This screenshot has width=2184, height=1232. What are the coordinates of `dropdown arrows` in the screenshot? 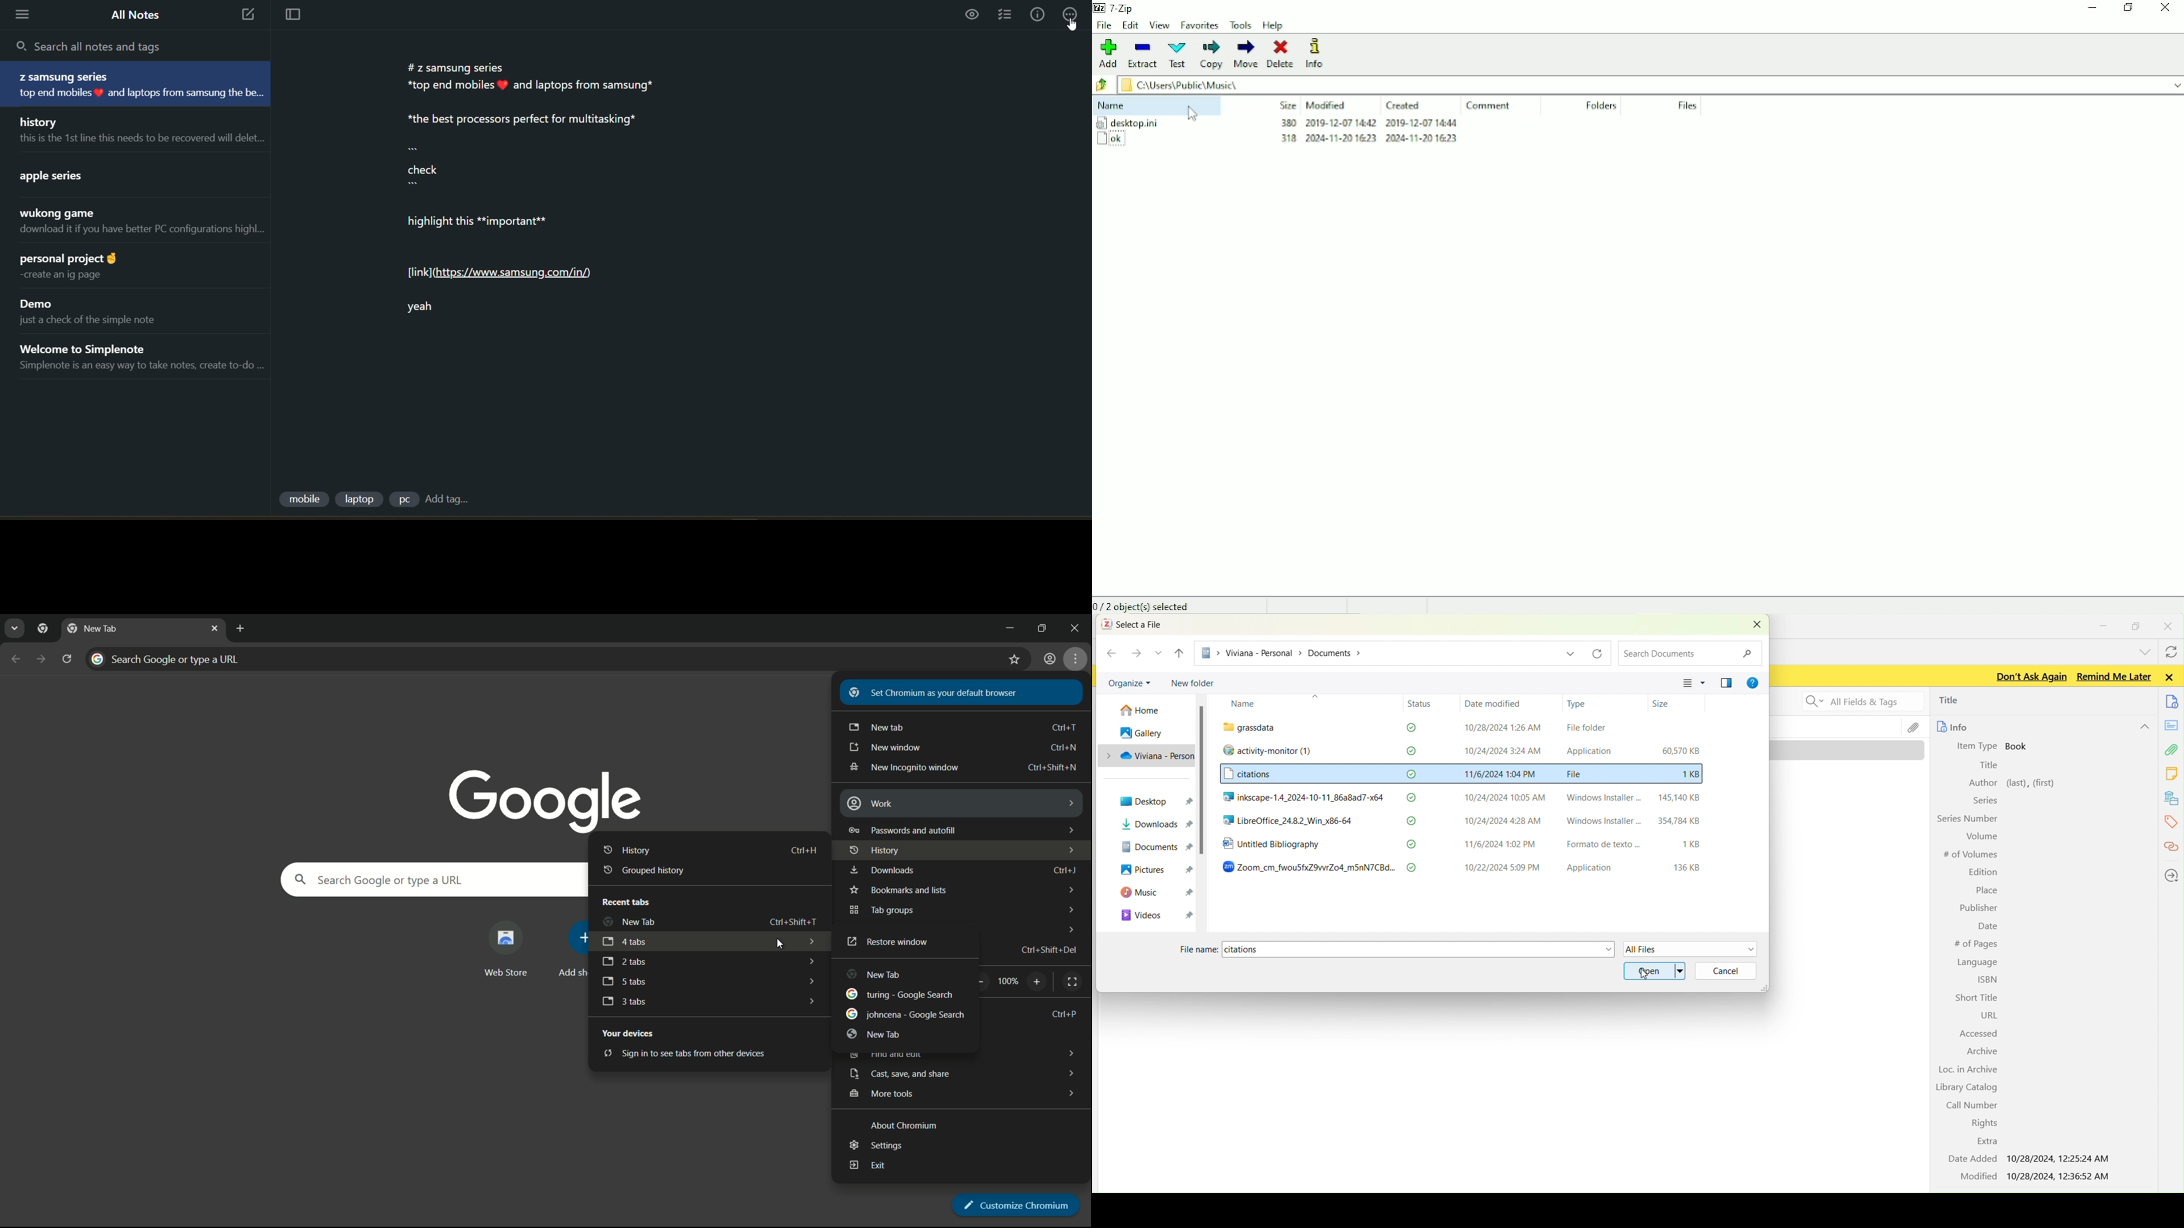 It's located at (1071, 1051).